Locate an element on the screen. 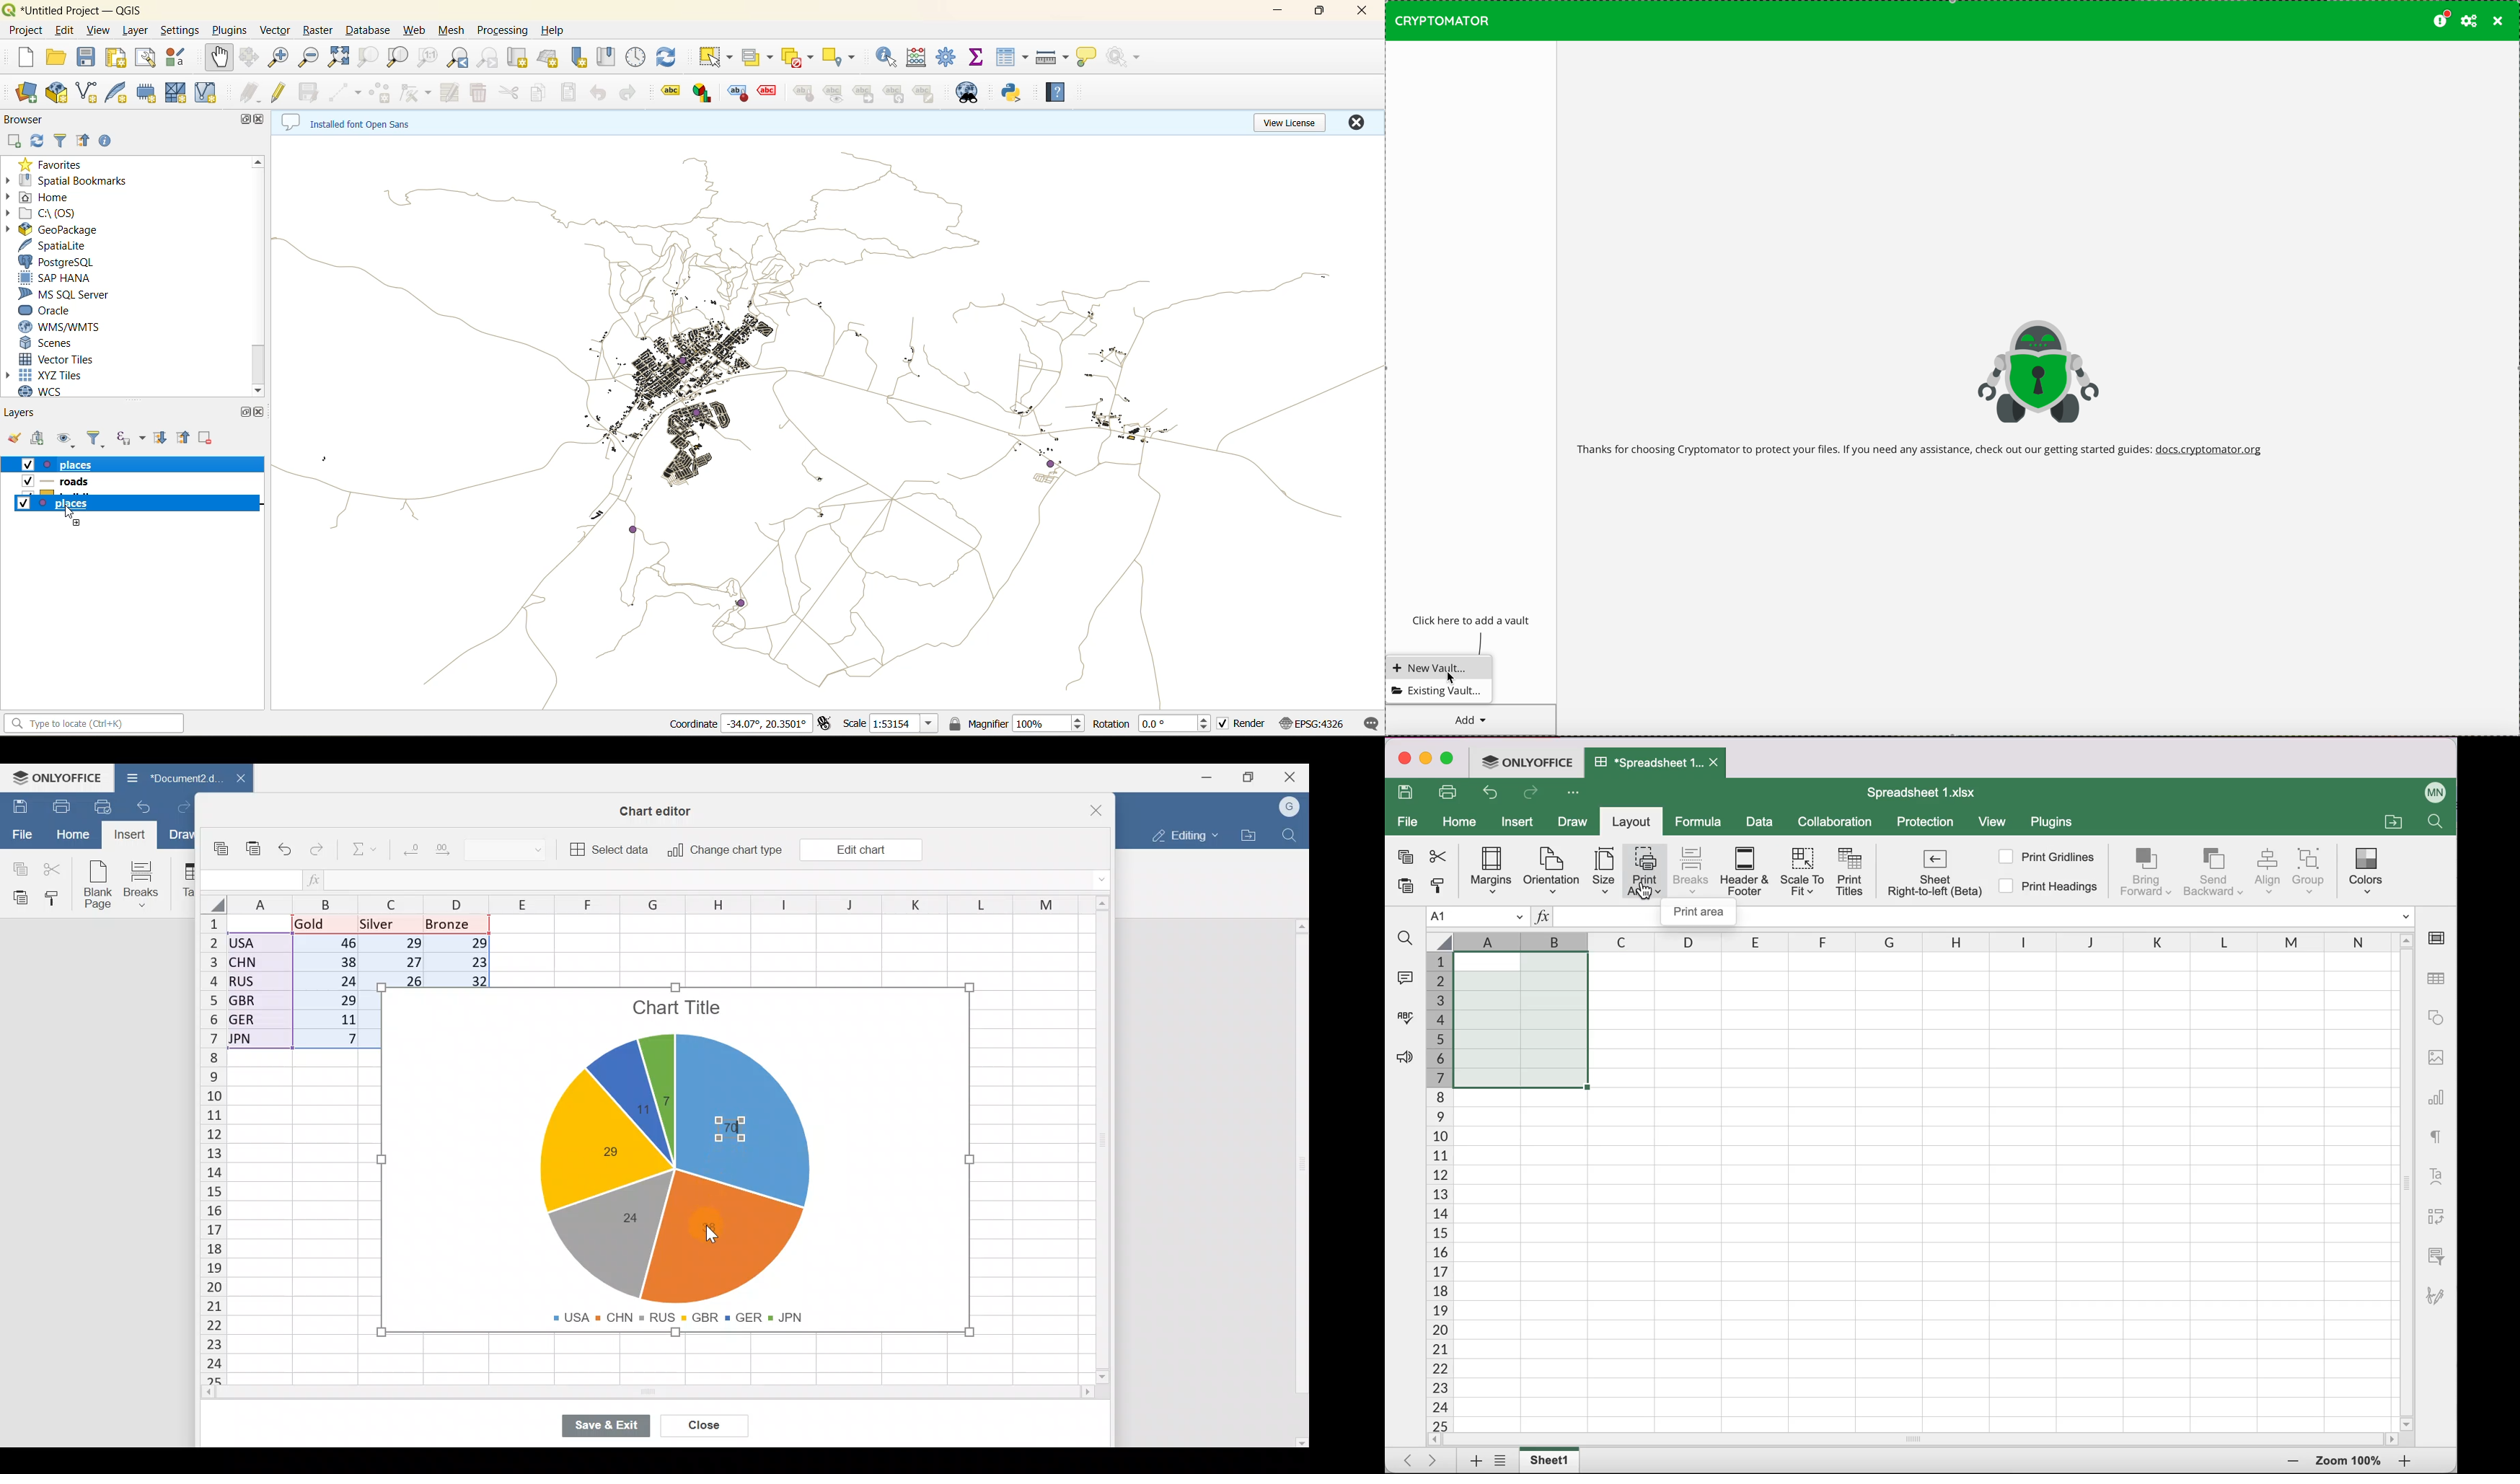 Image resolution: width=2520 pixels, height=1484 pixels. number of cells is located at coordinates (1438, 1193).